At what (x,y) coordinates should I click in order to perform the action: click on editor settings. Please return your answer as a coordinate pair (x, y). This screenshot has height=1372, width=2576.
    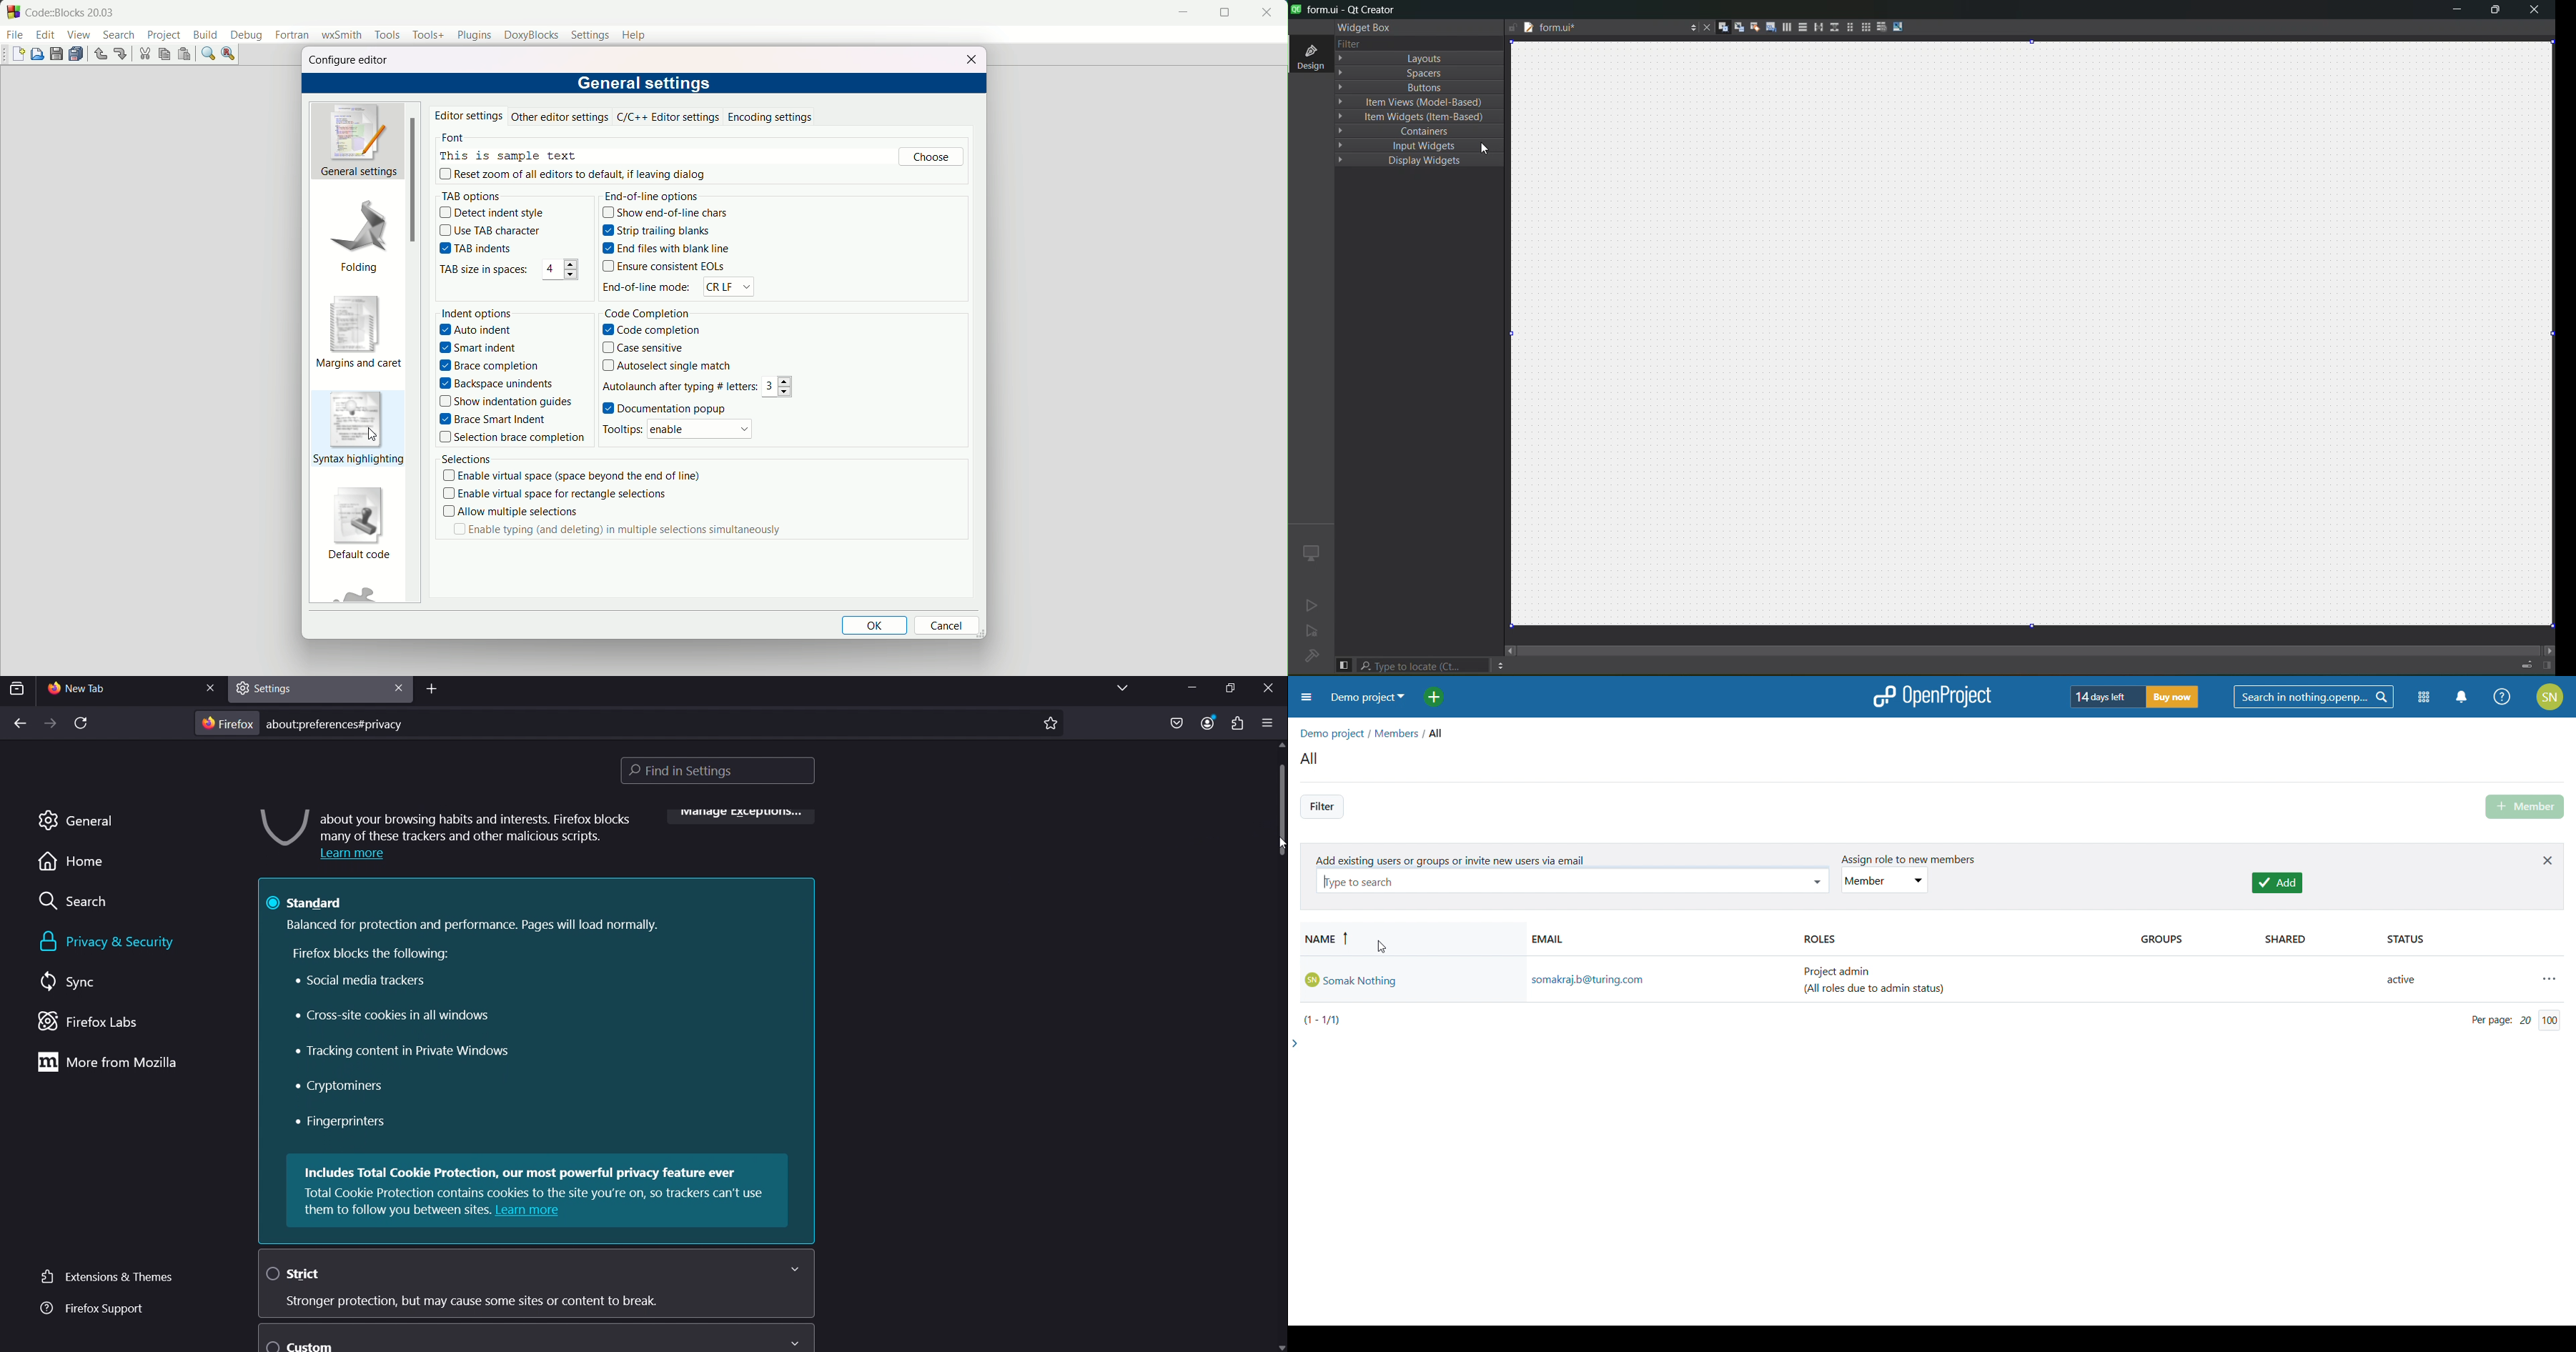
    Looking at the image, I should click on (467, 117).